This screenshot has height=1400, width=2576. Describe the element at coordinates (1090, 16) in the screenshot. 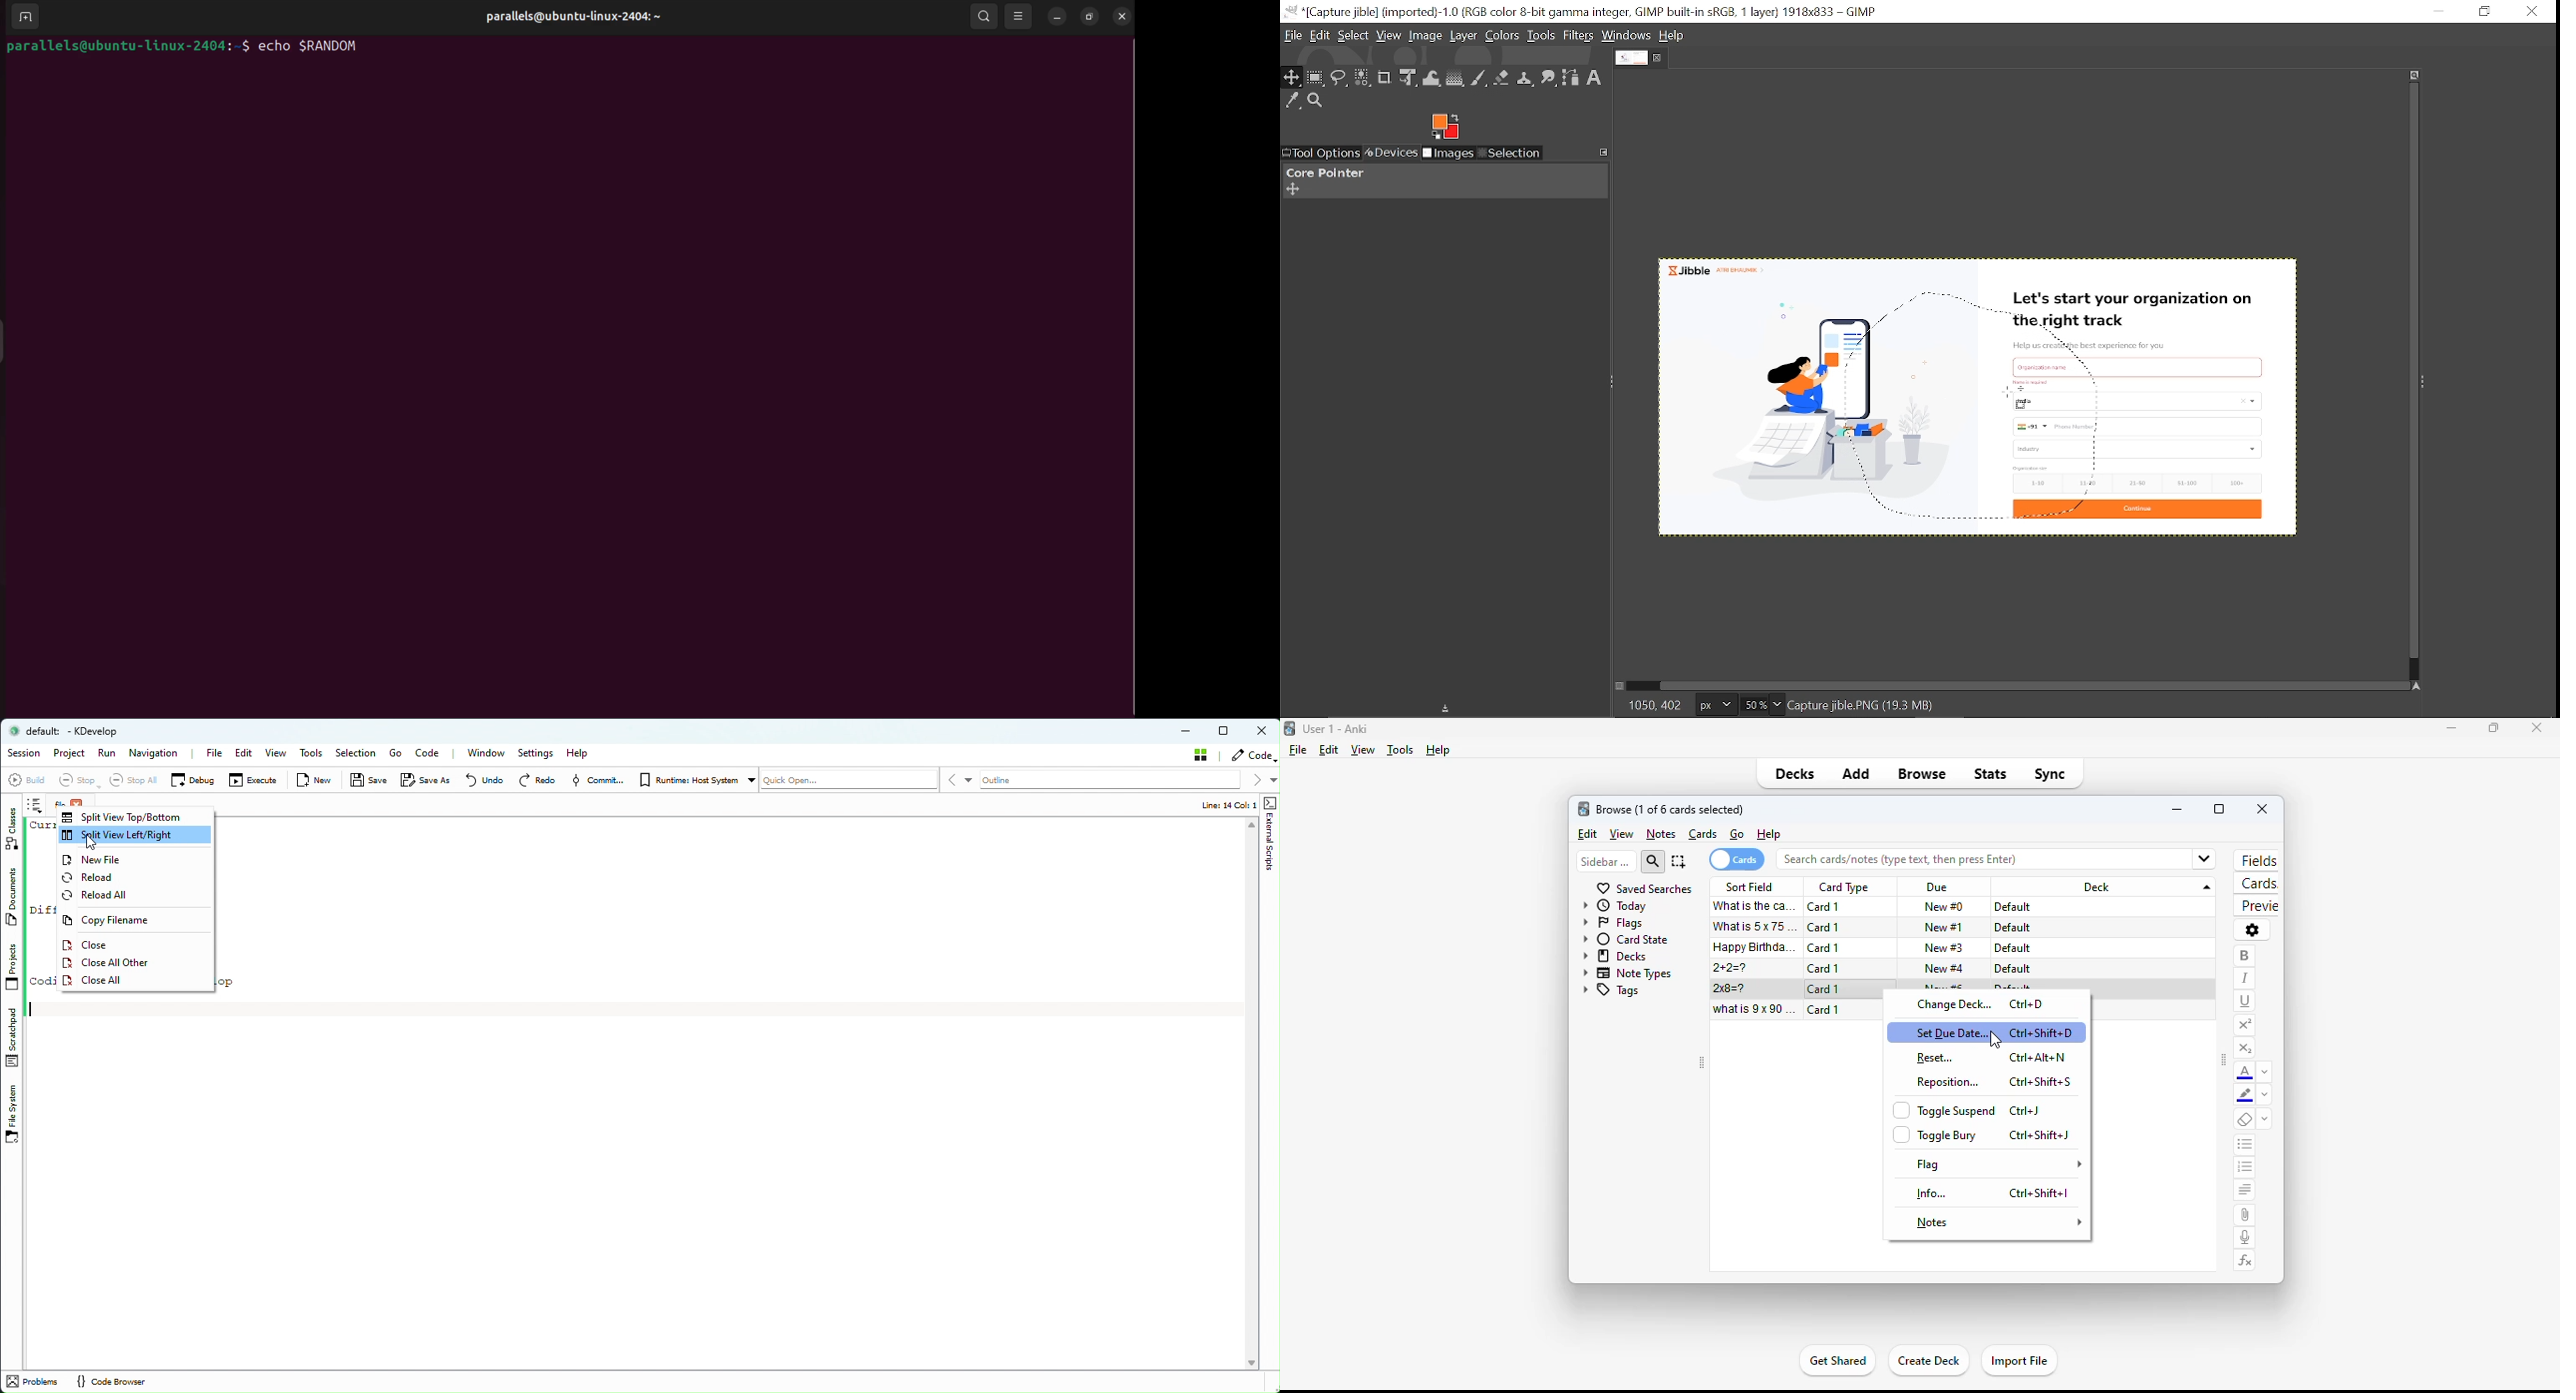

I see `resize` at that location.